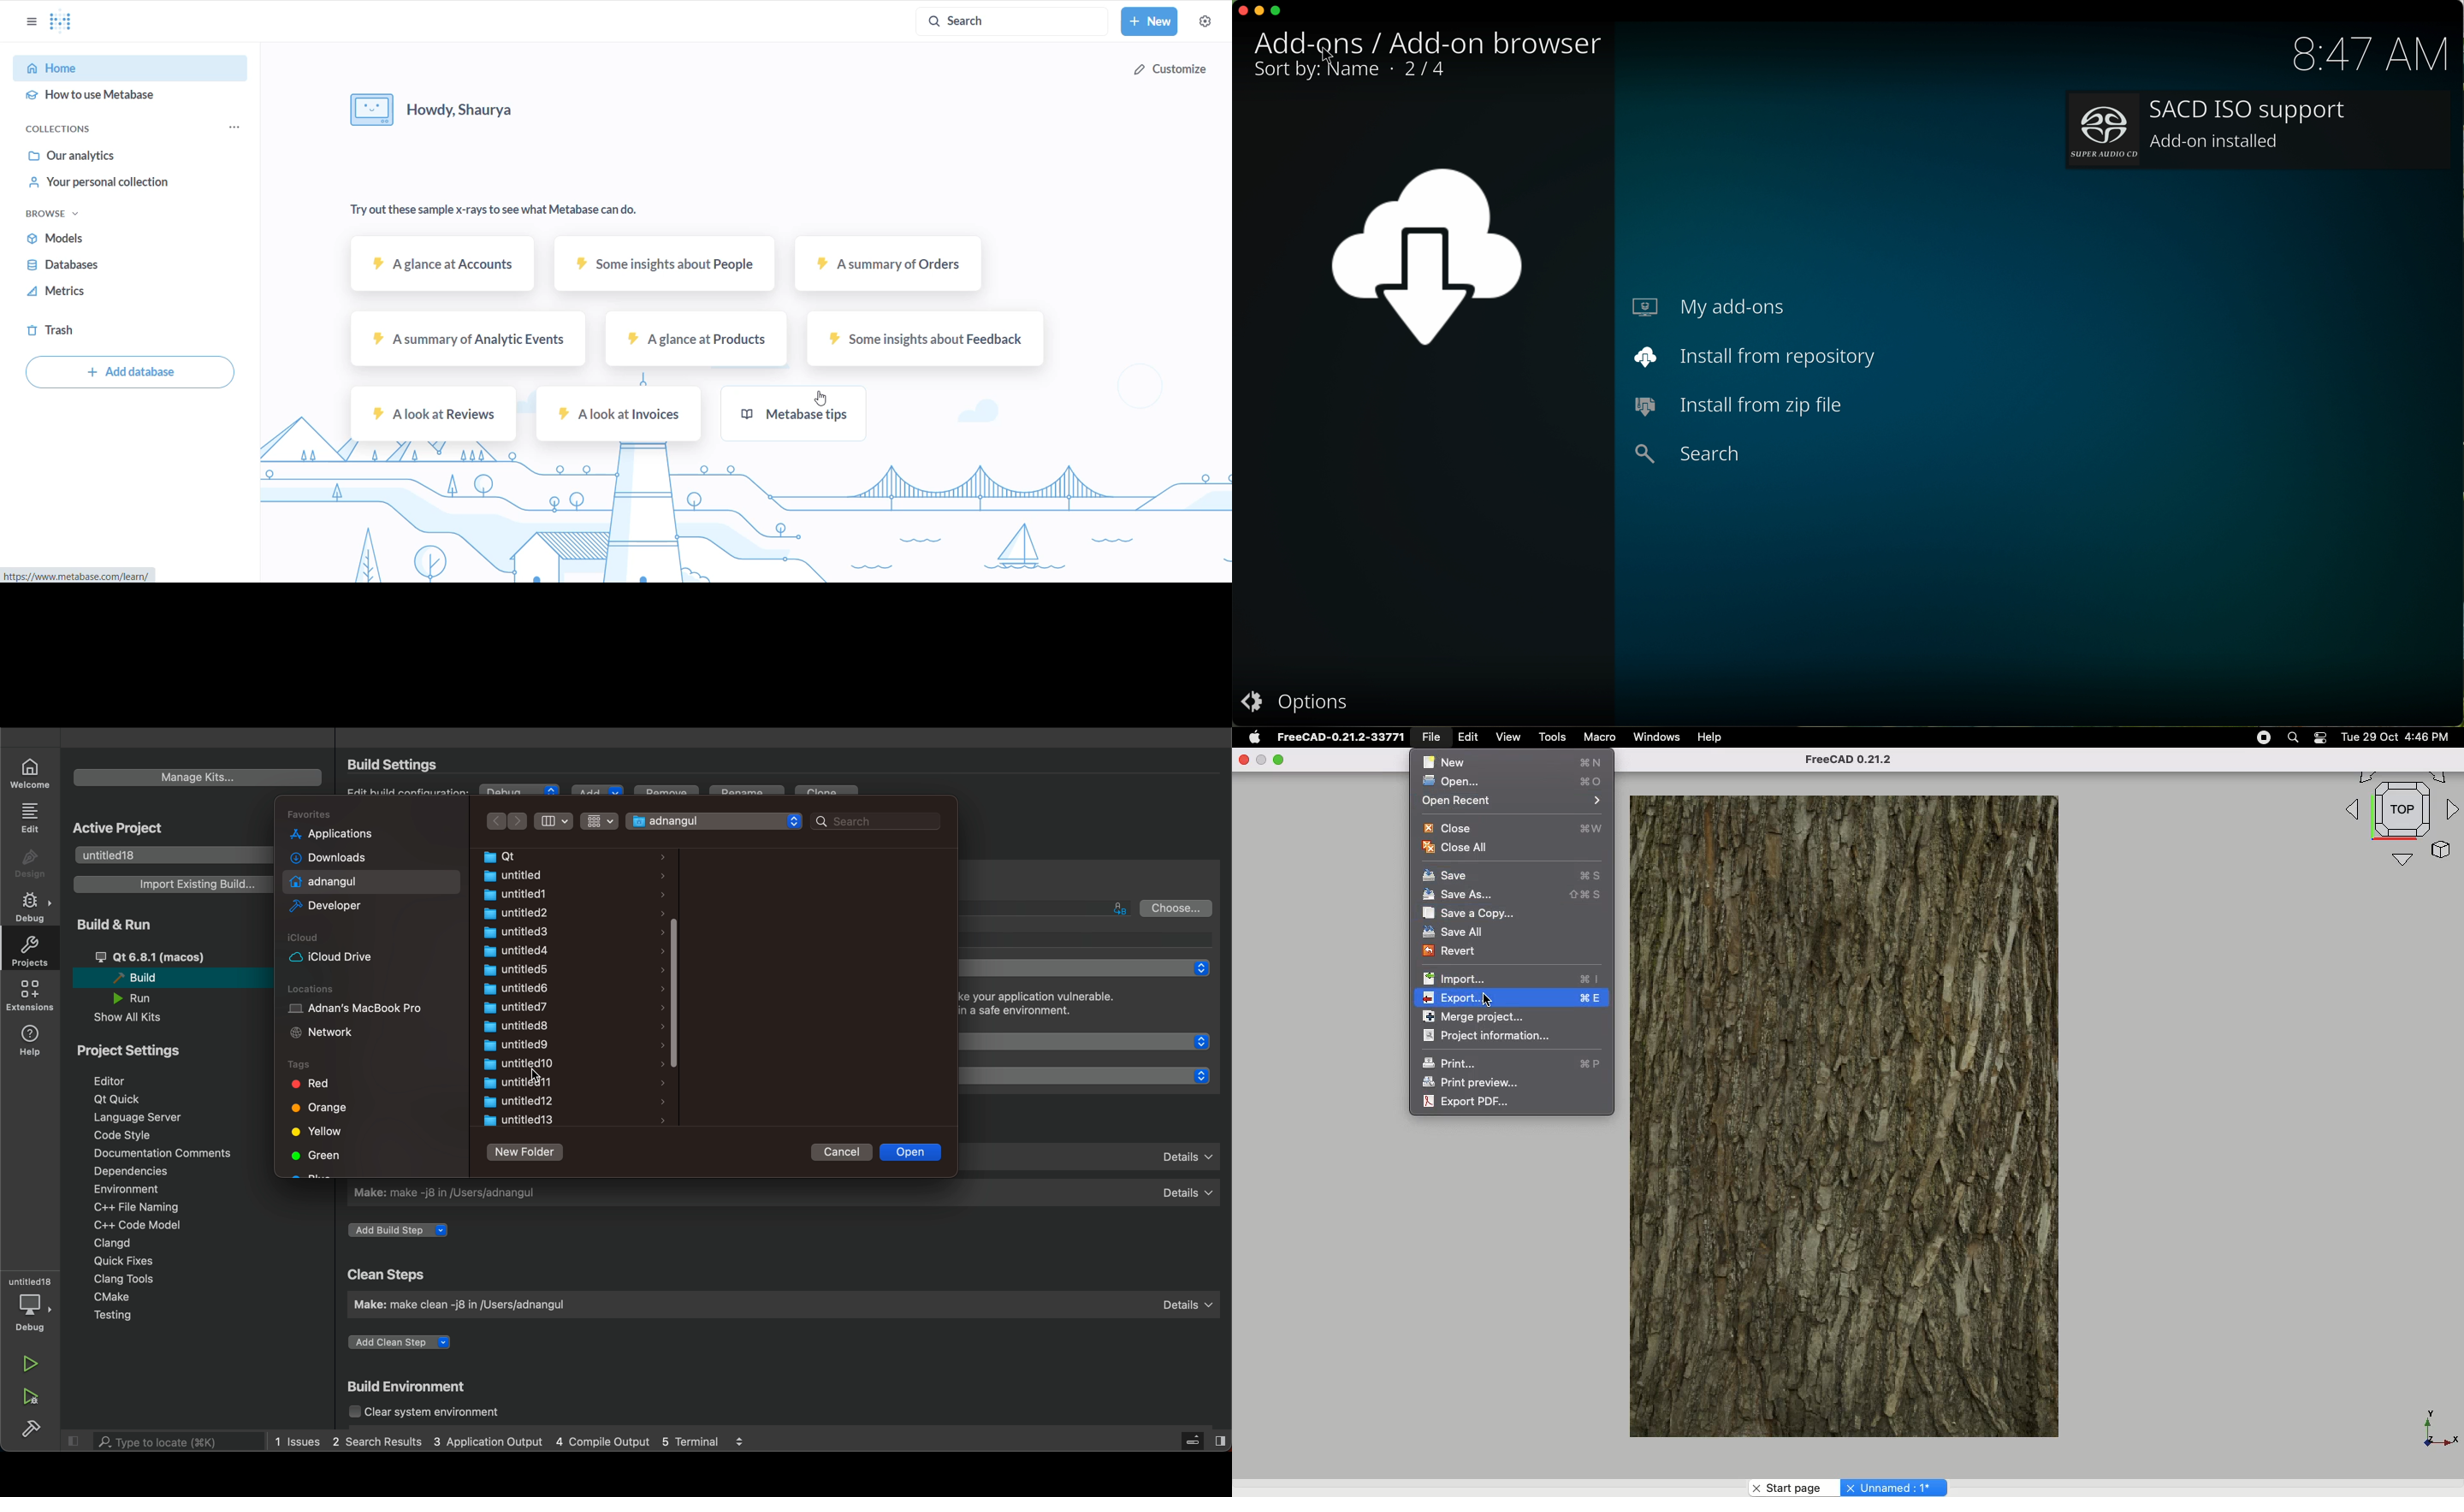 The width and height of the screenshot is (2464, 1512). Describe the element at coordinates (567, 1044) in the screenshot. I see `untitled9` at that location.